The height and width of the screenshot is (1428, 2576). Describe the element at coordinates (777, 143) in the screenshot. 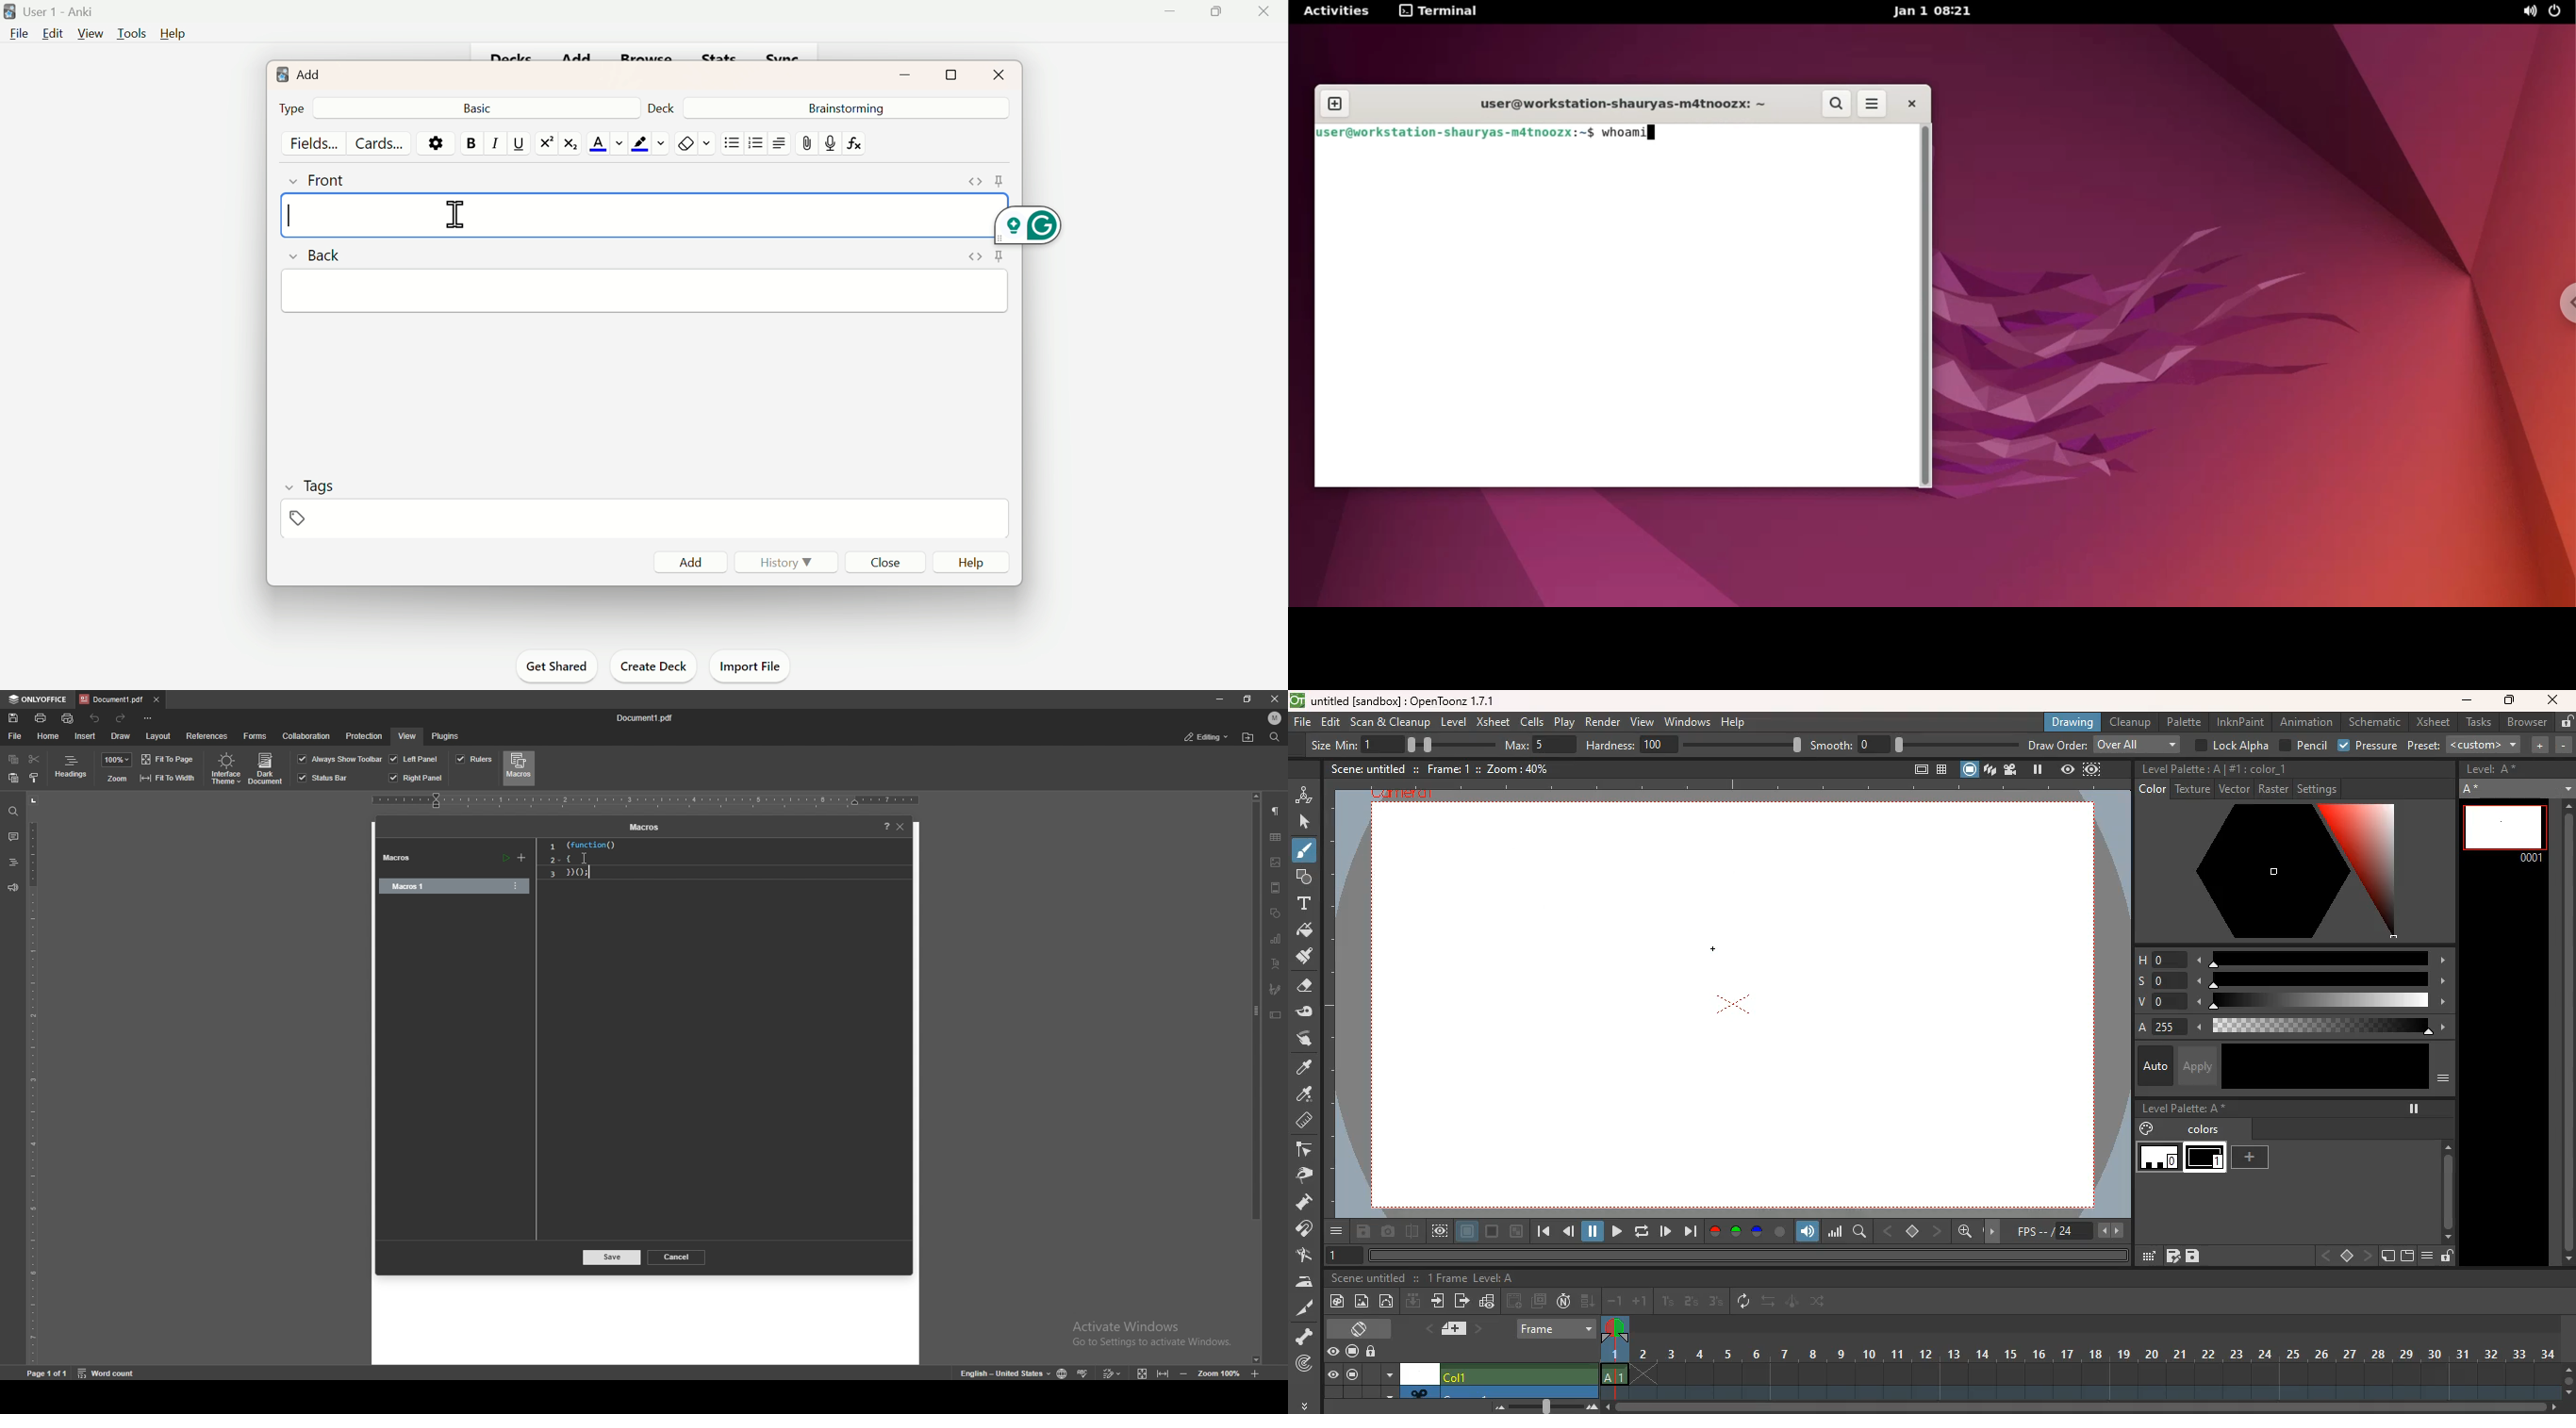

I see `Text Alignment` at that location.